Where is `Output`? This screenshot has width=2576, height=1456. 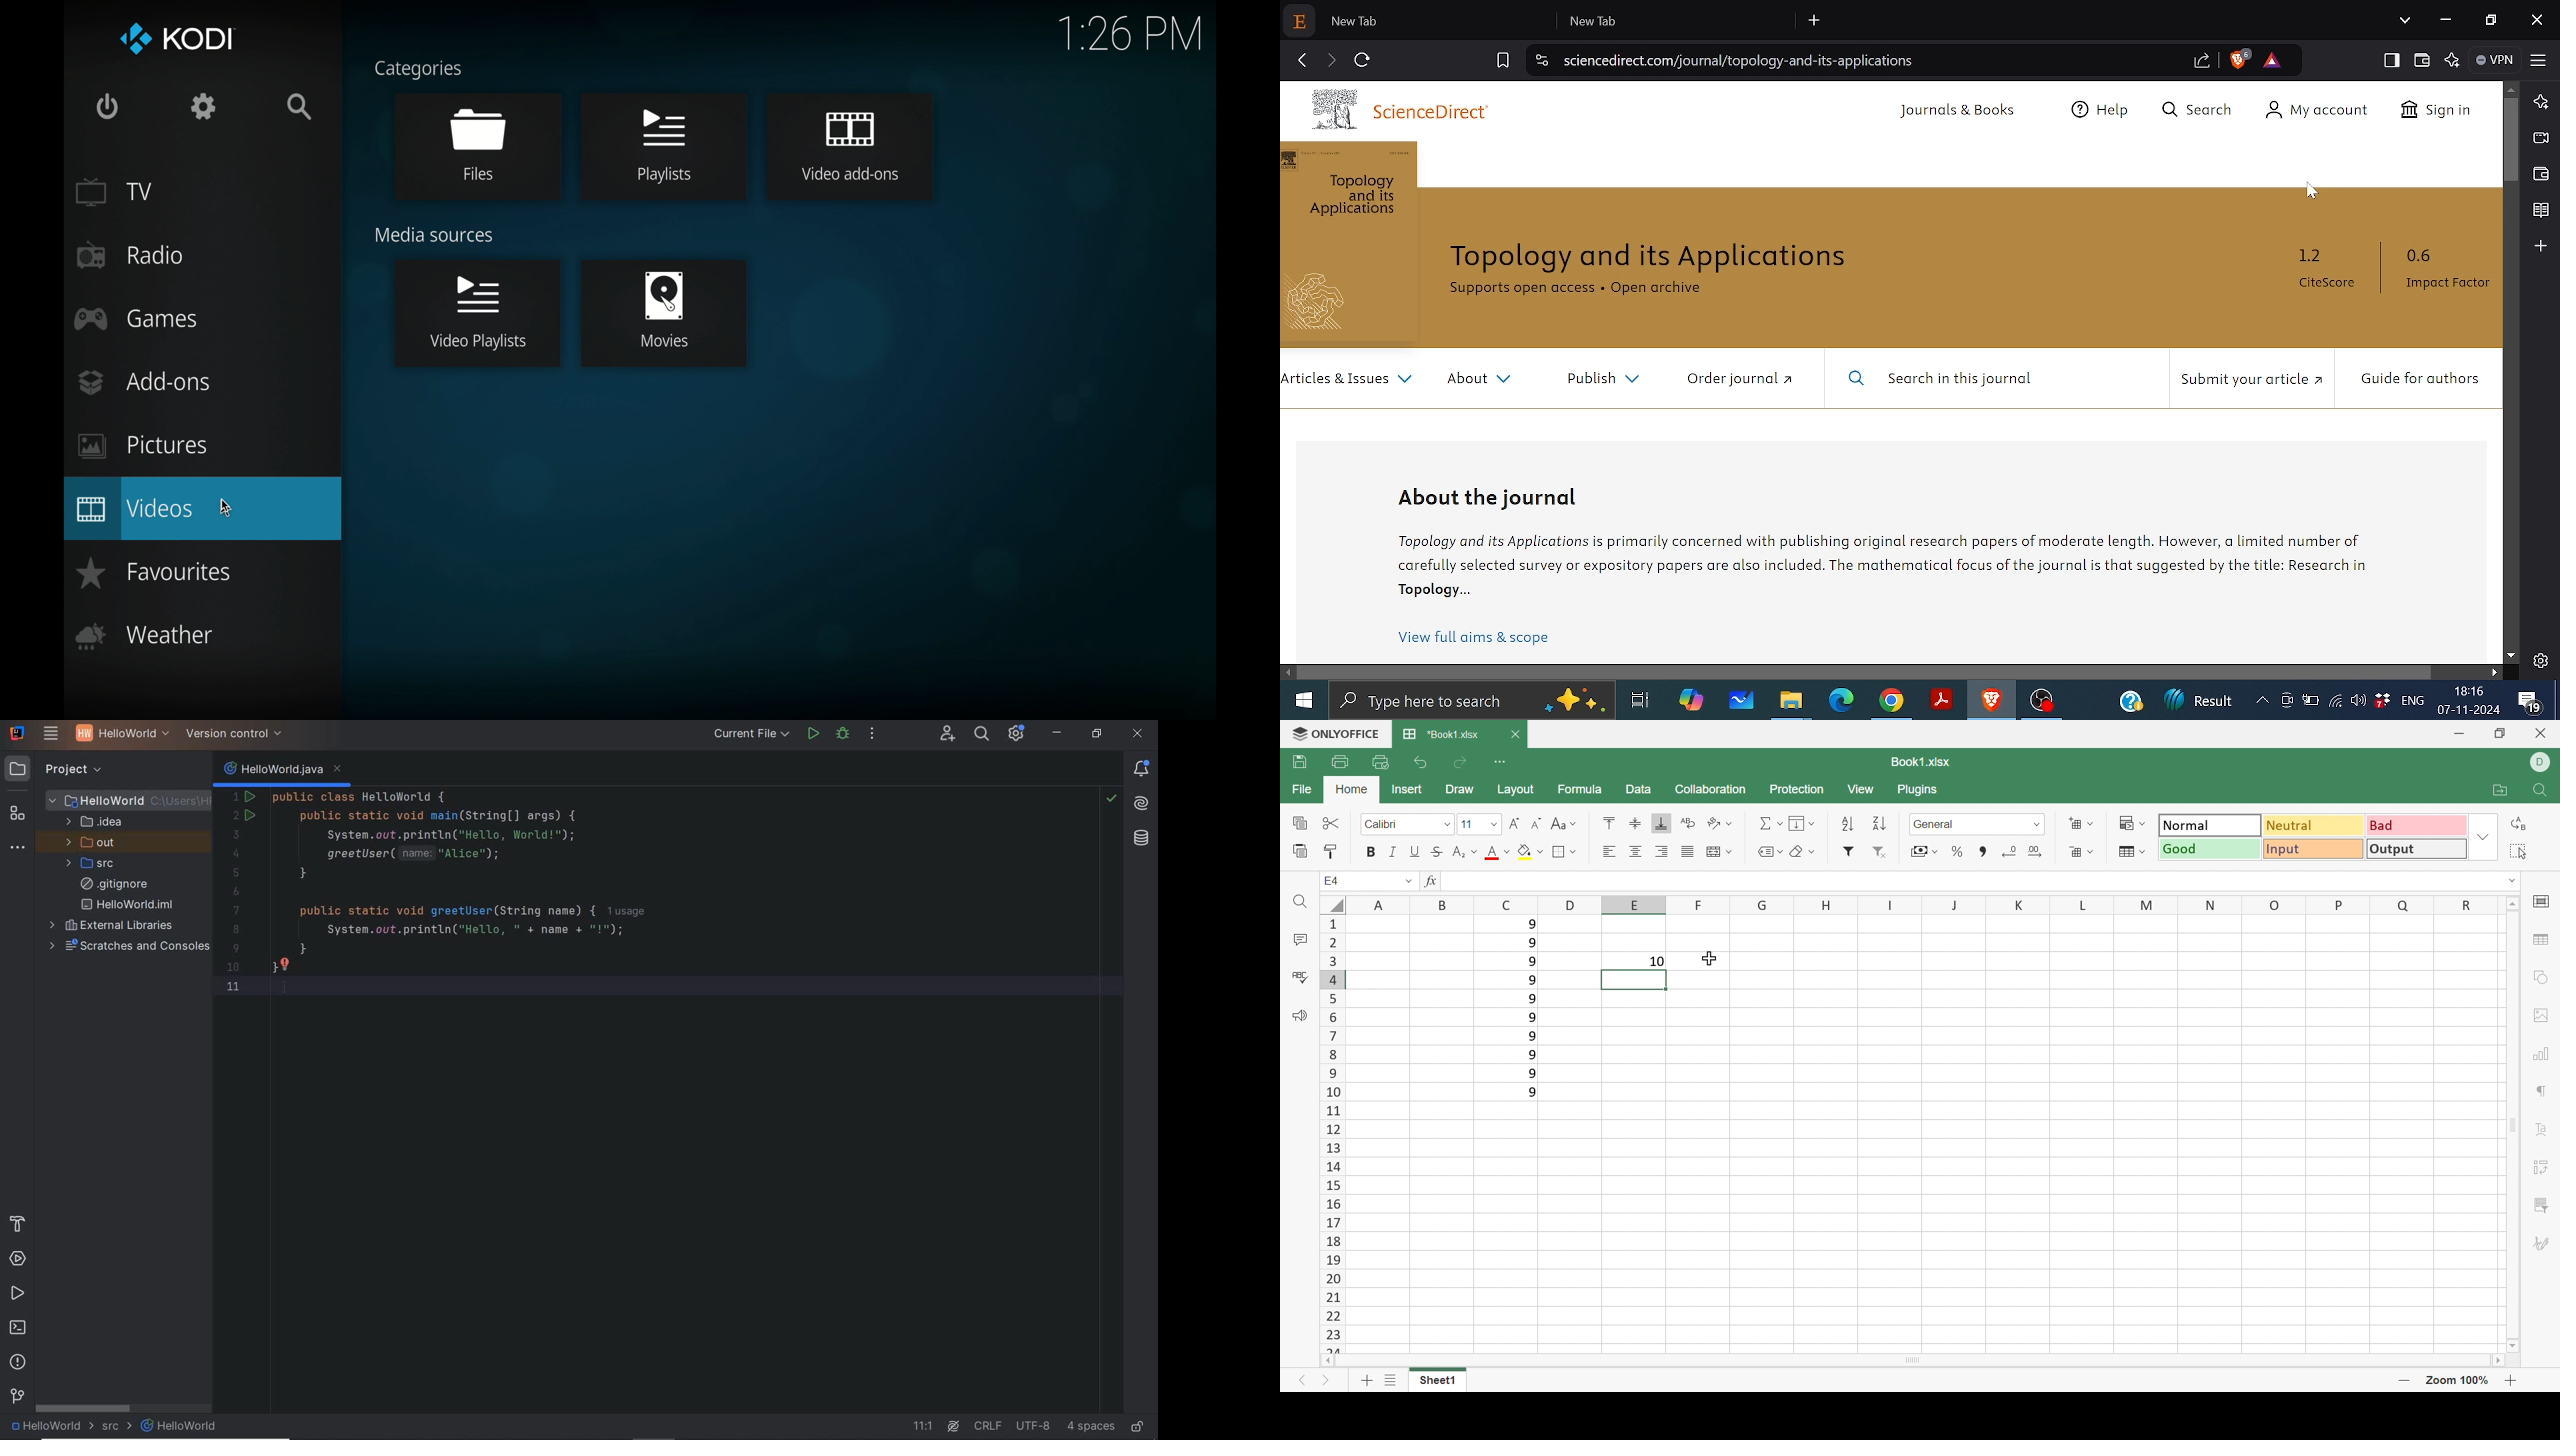 Output is located at coordinates (2211, 825).